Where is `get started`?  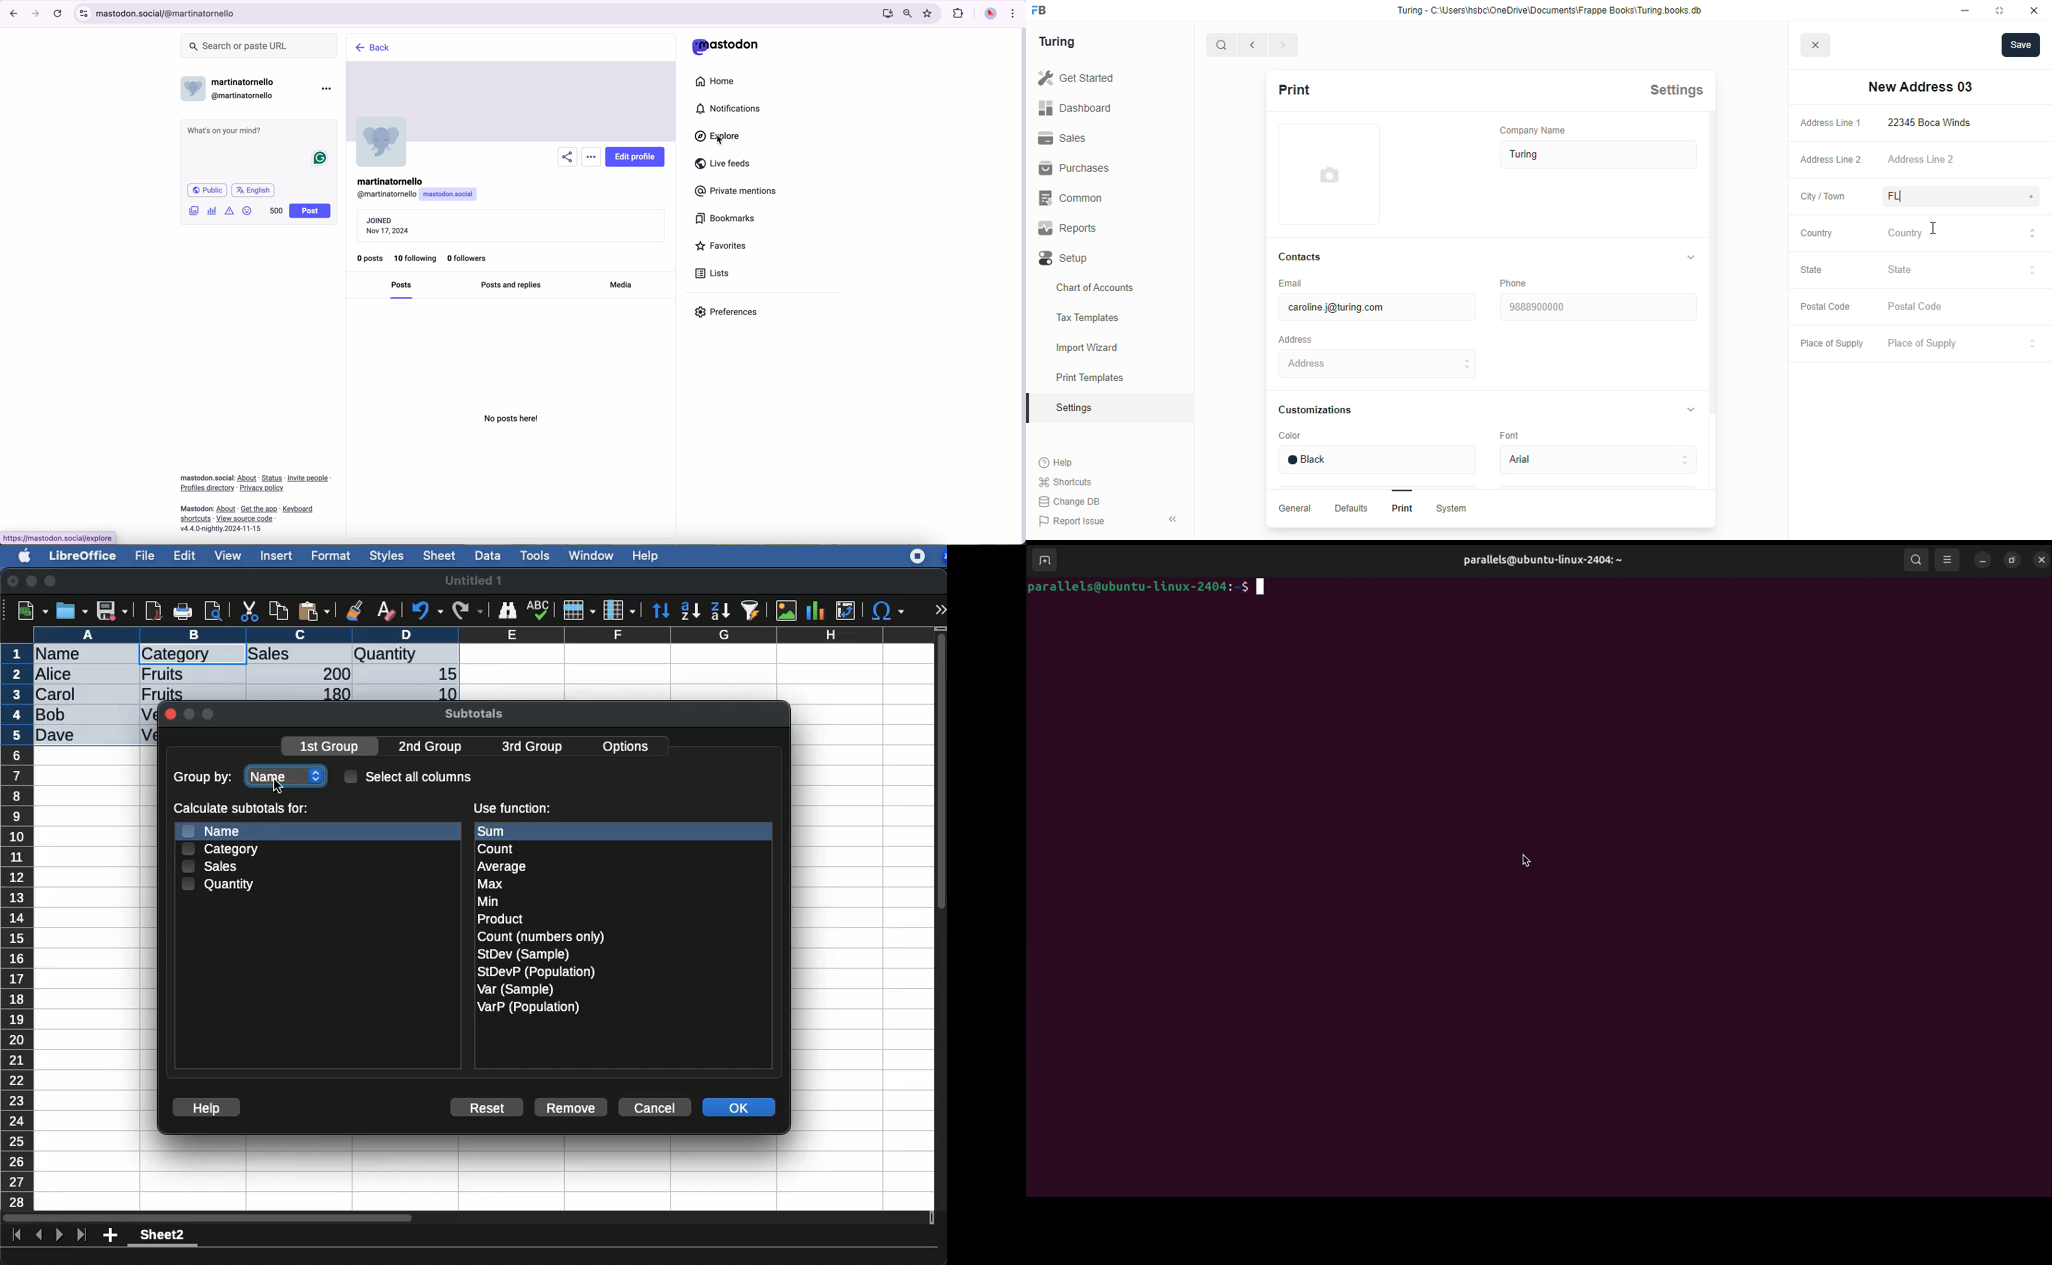 get started is located at coordinates (1076, 78).